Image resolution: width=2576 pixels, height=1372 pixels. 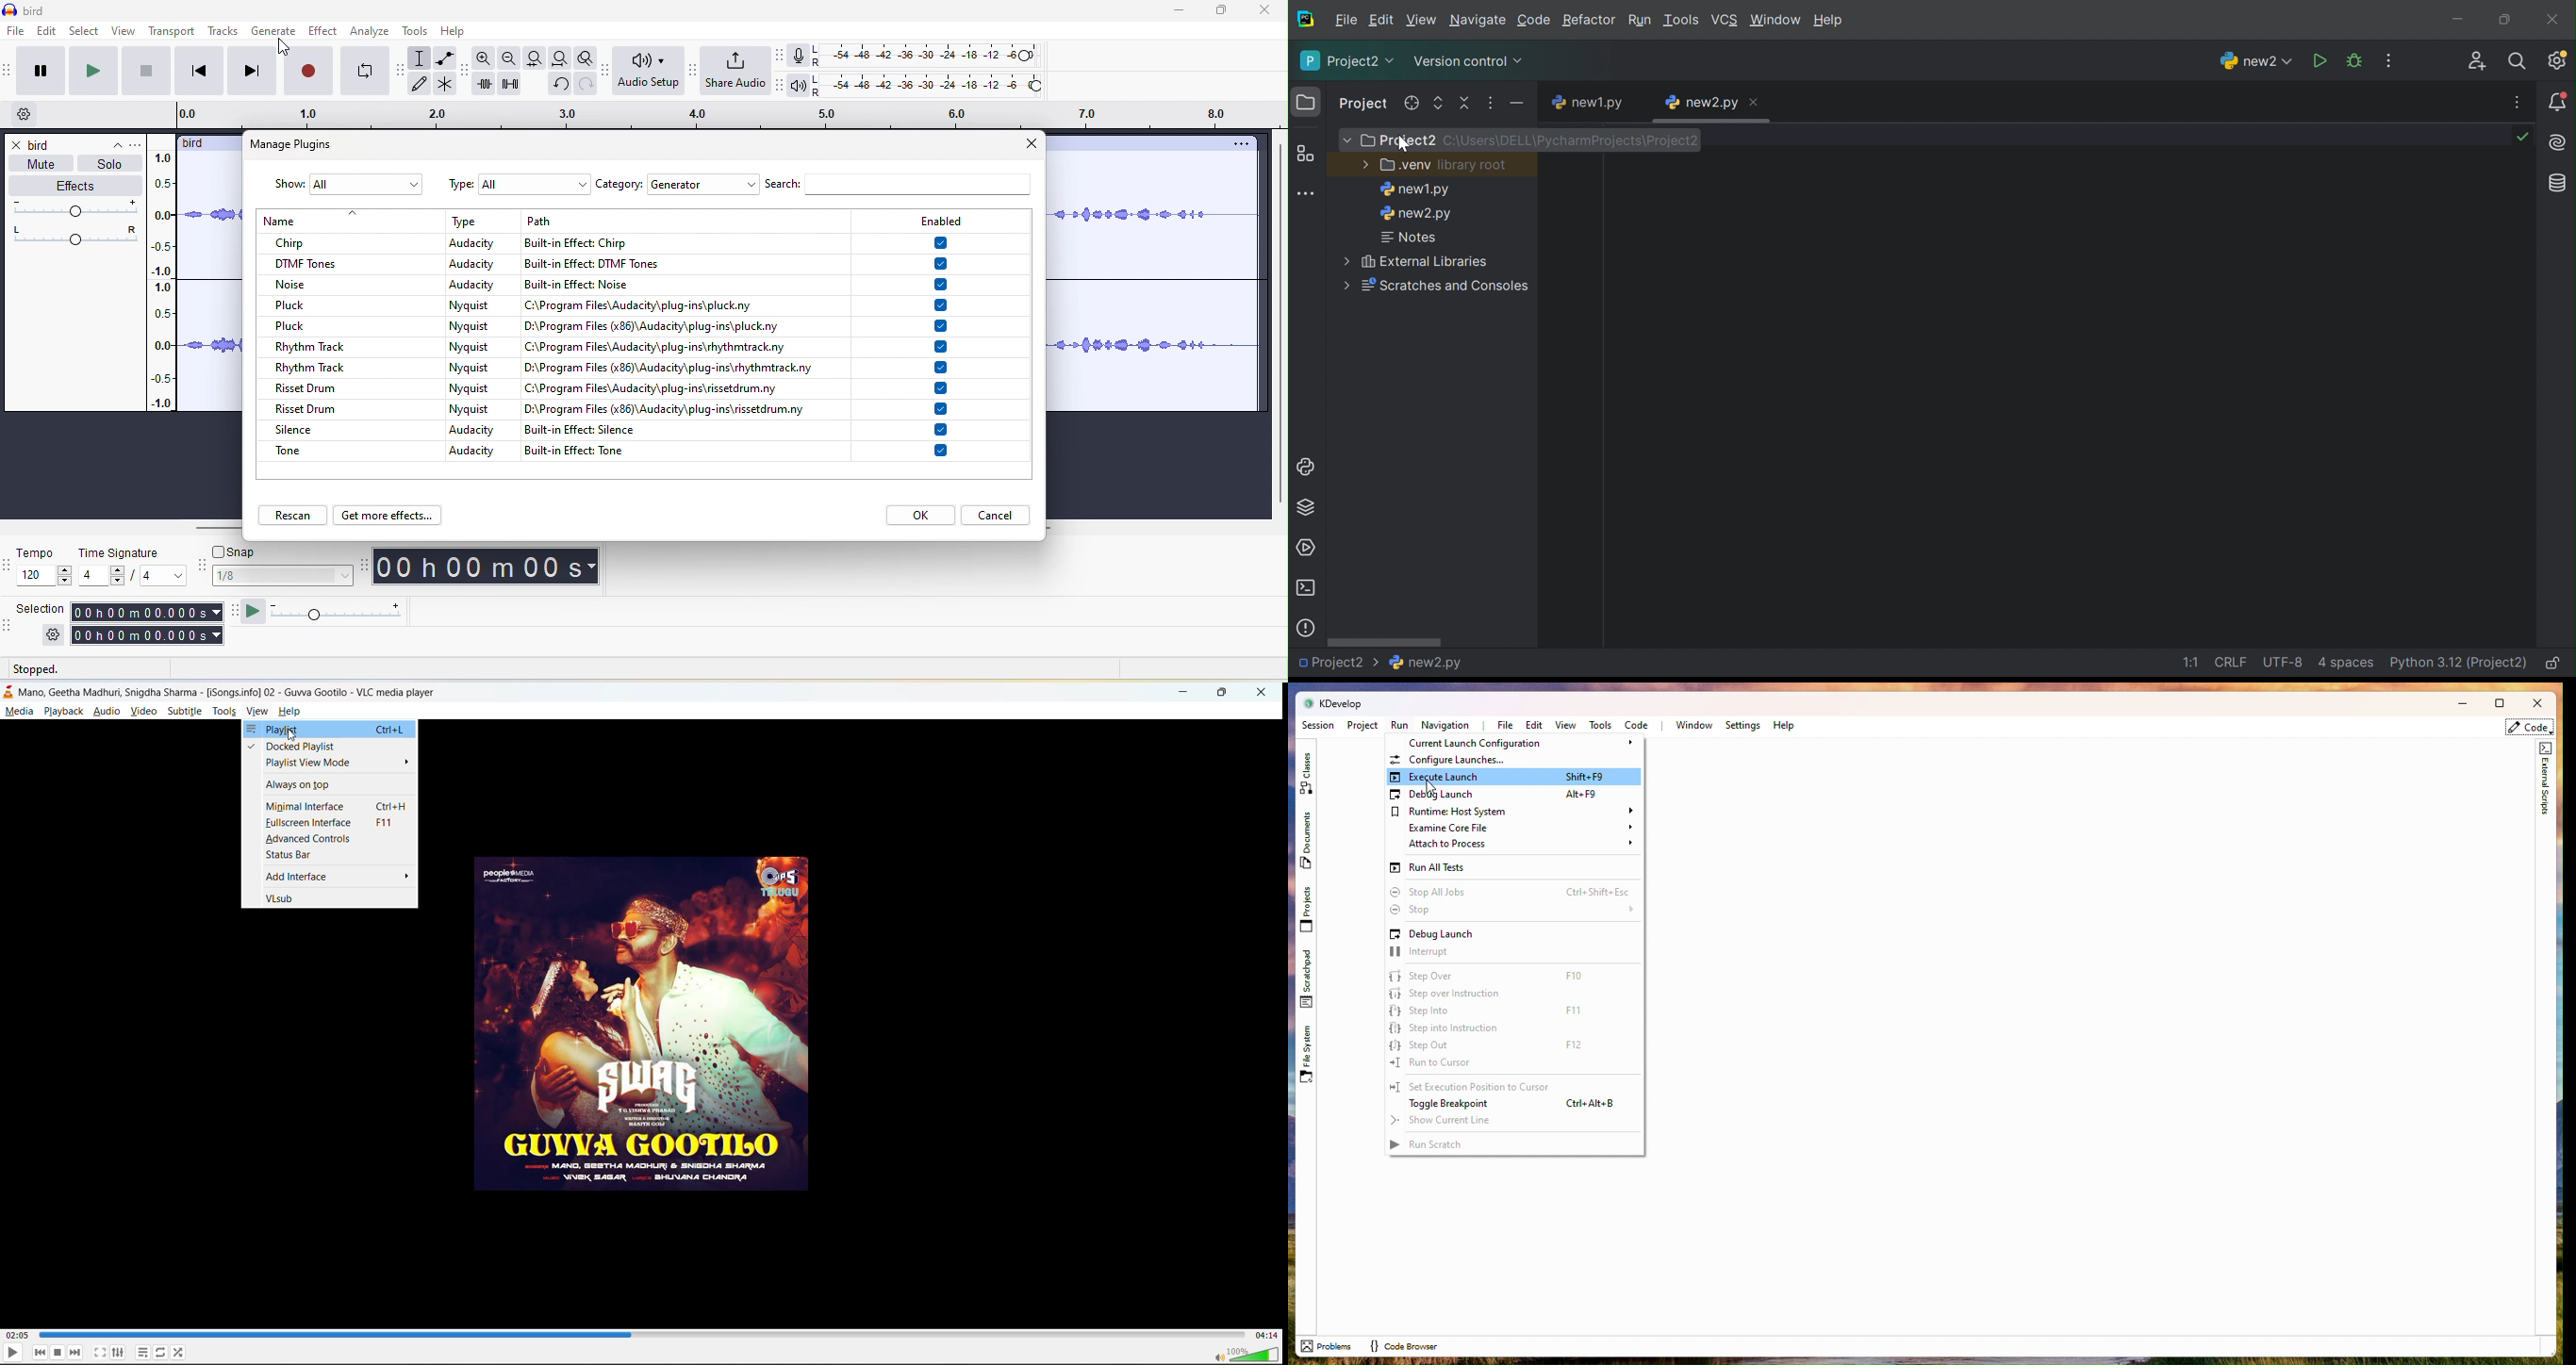 What do you see at coordinates (1305, 629) in the screenshot?
I see `Problems` at bounding box center [1305, 629].